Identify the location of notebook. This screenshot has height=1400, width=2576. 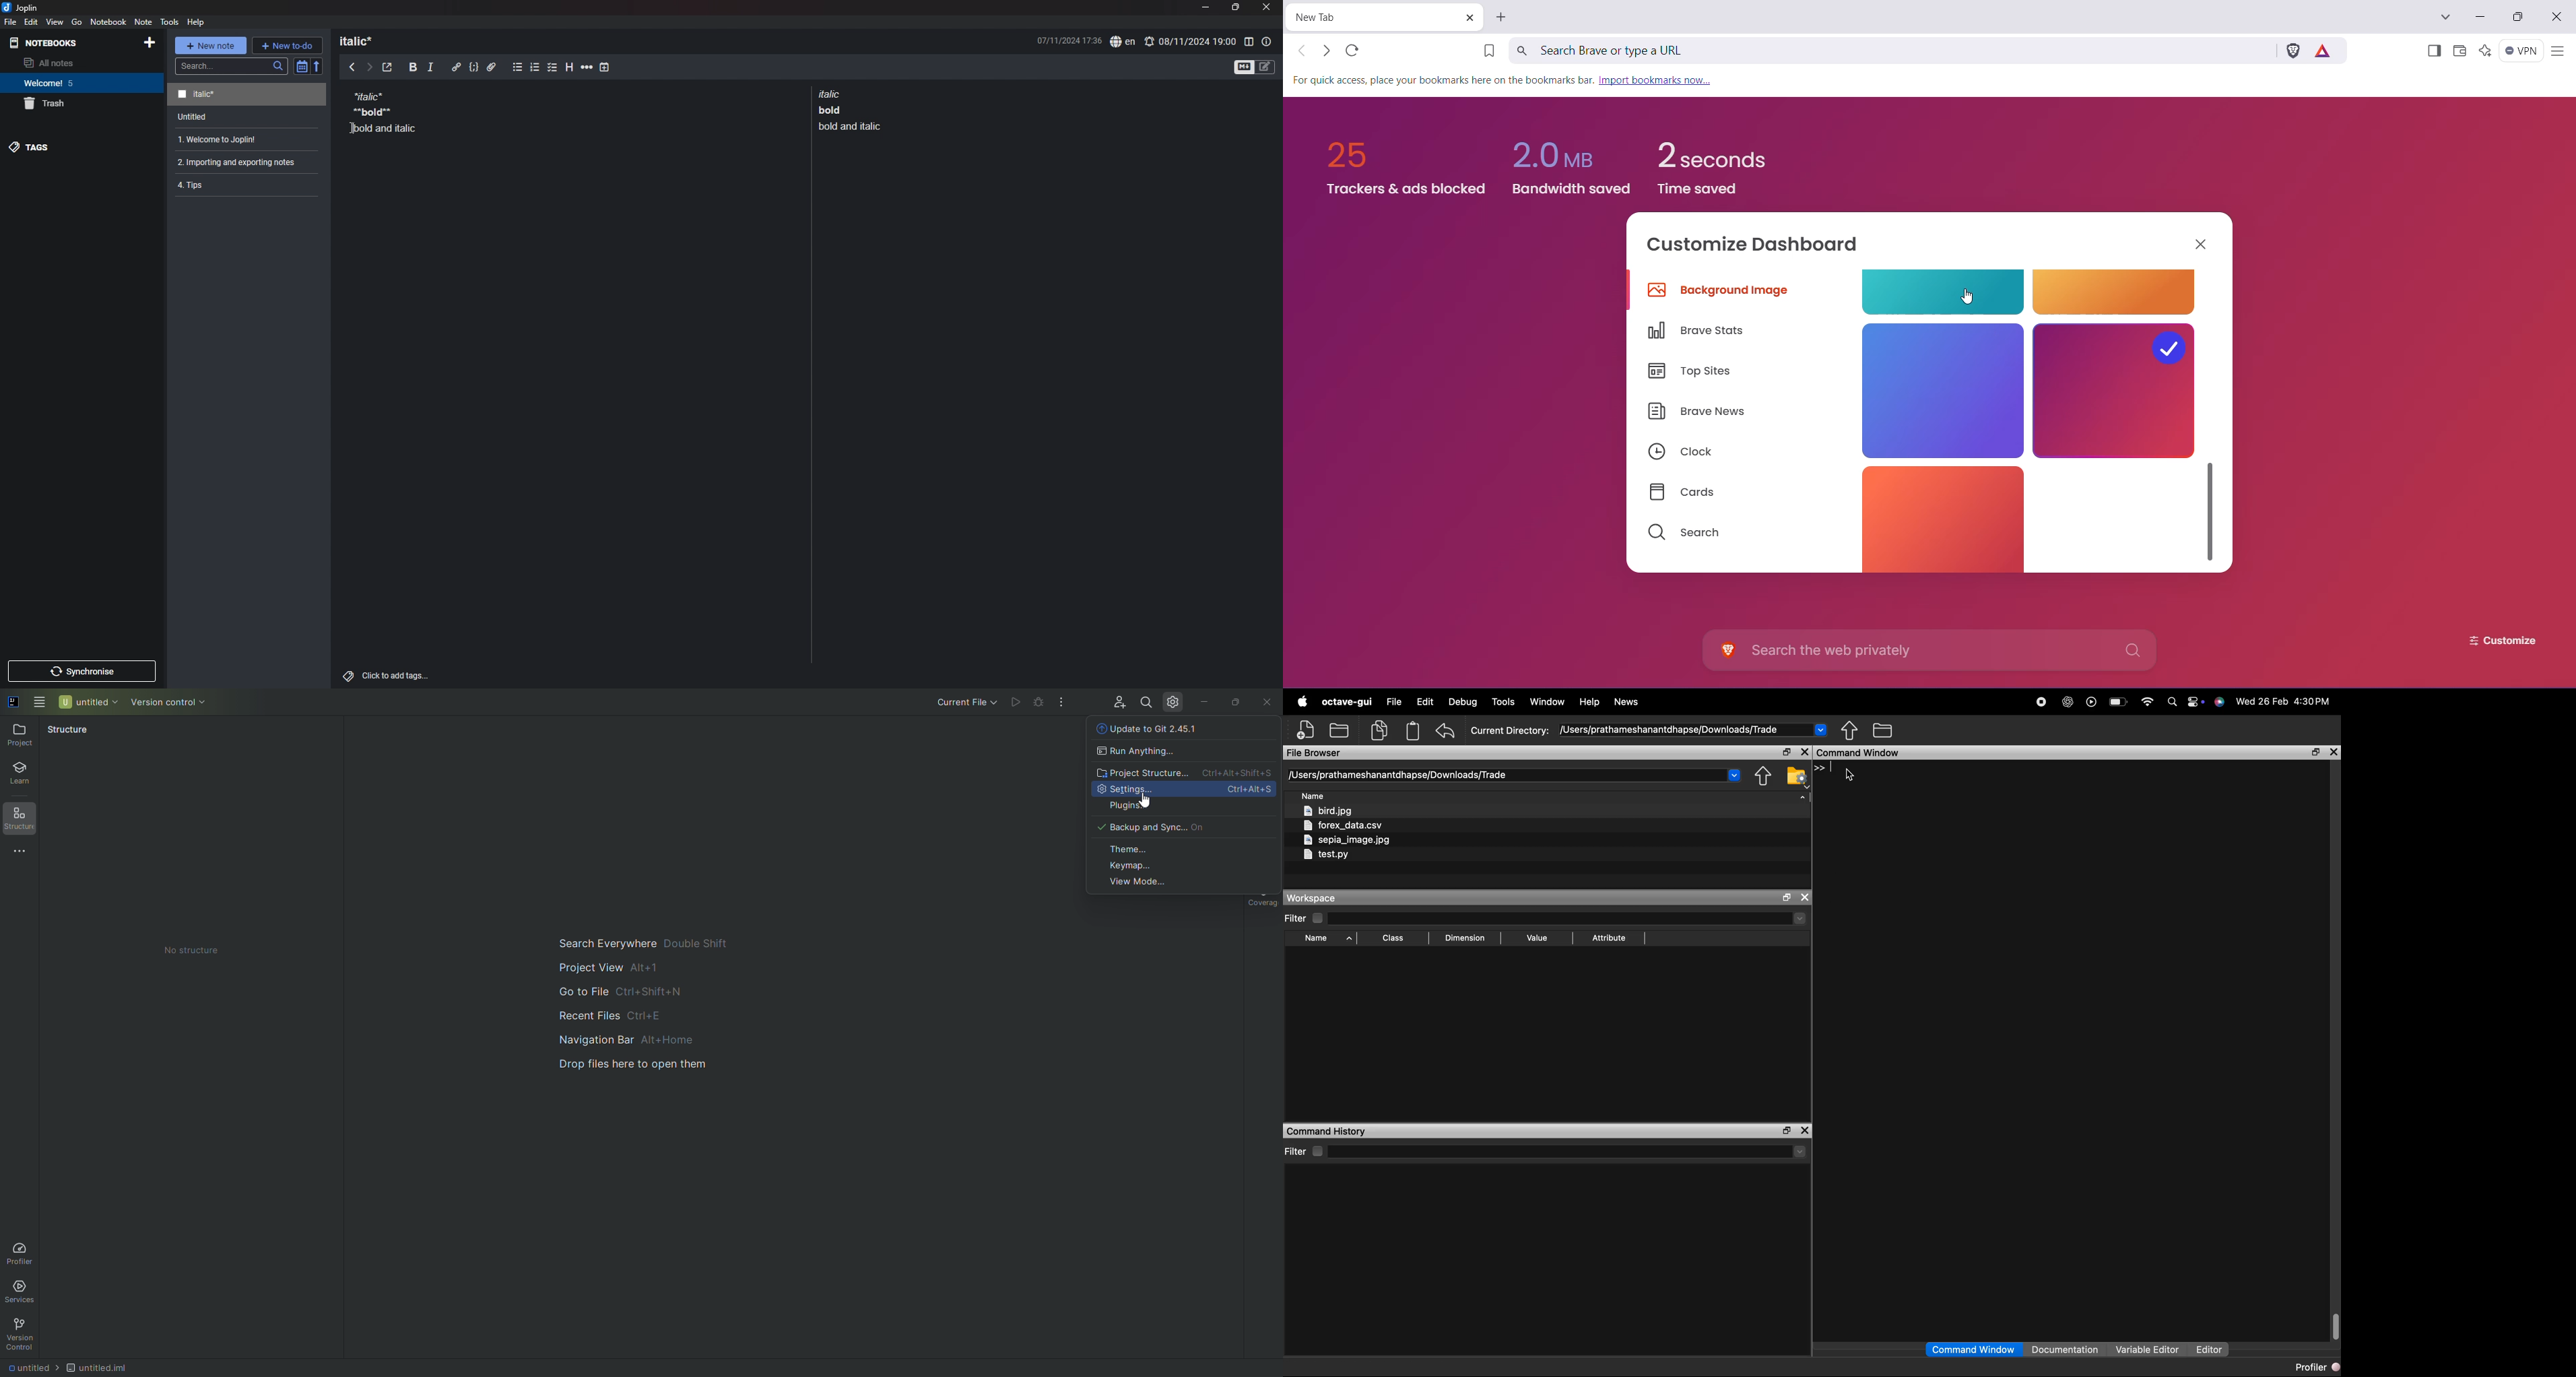
(109, 21).